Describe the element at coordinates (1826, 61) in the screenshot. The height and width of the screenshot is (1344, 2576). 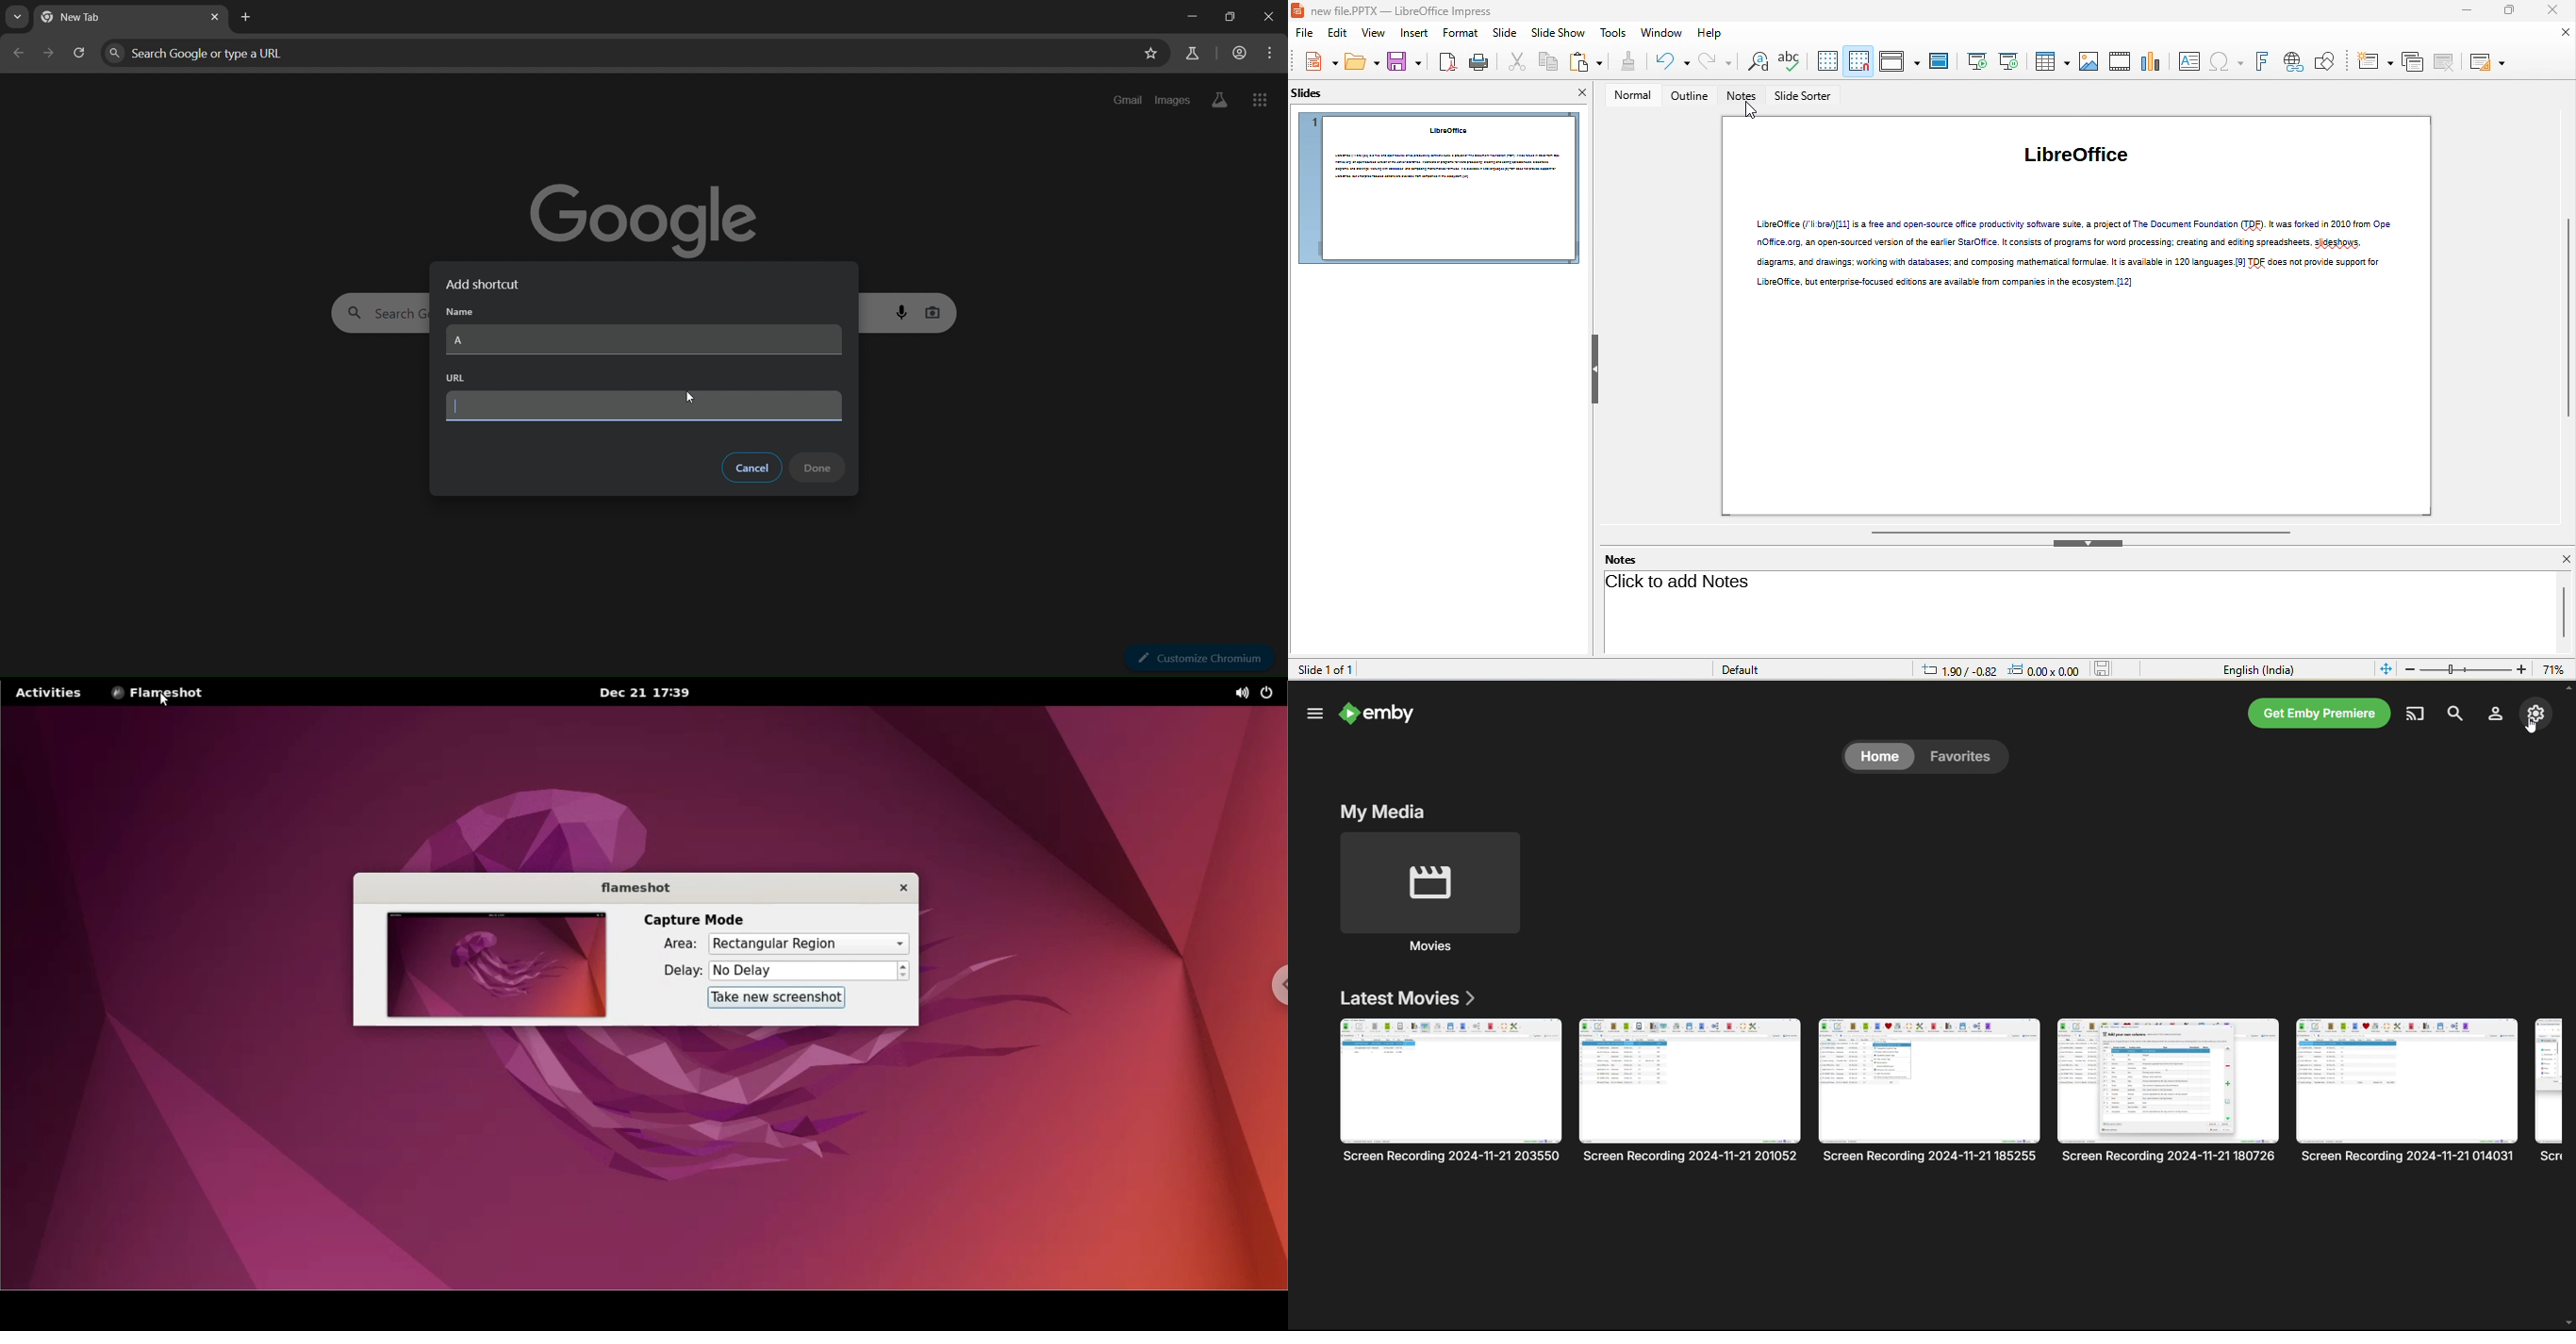
I see `display to grid` at that location.